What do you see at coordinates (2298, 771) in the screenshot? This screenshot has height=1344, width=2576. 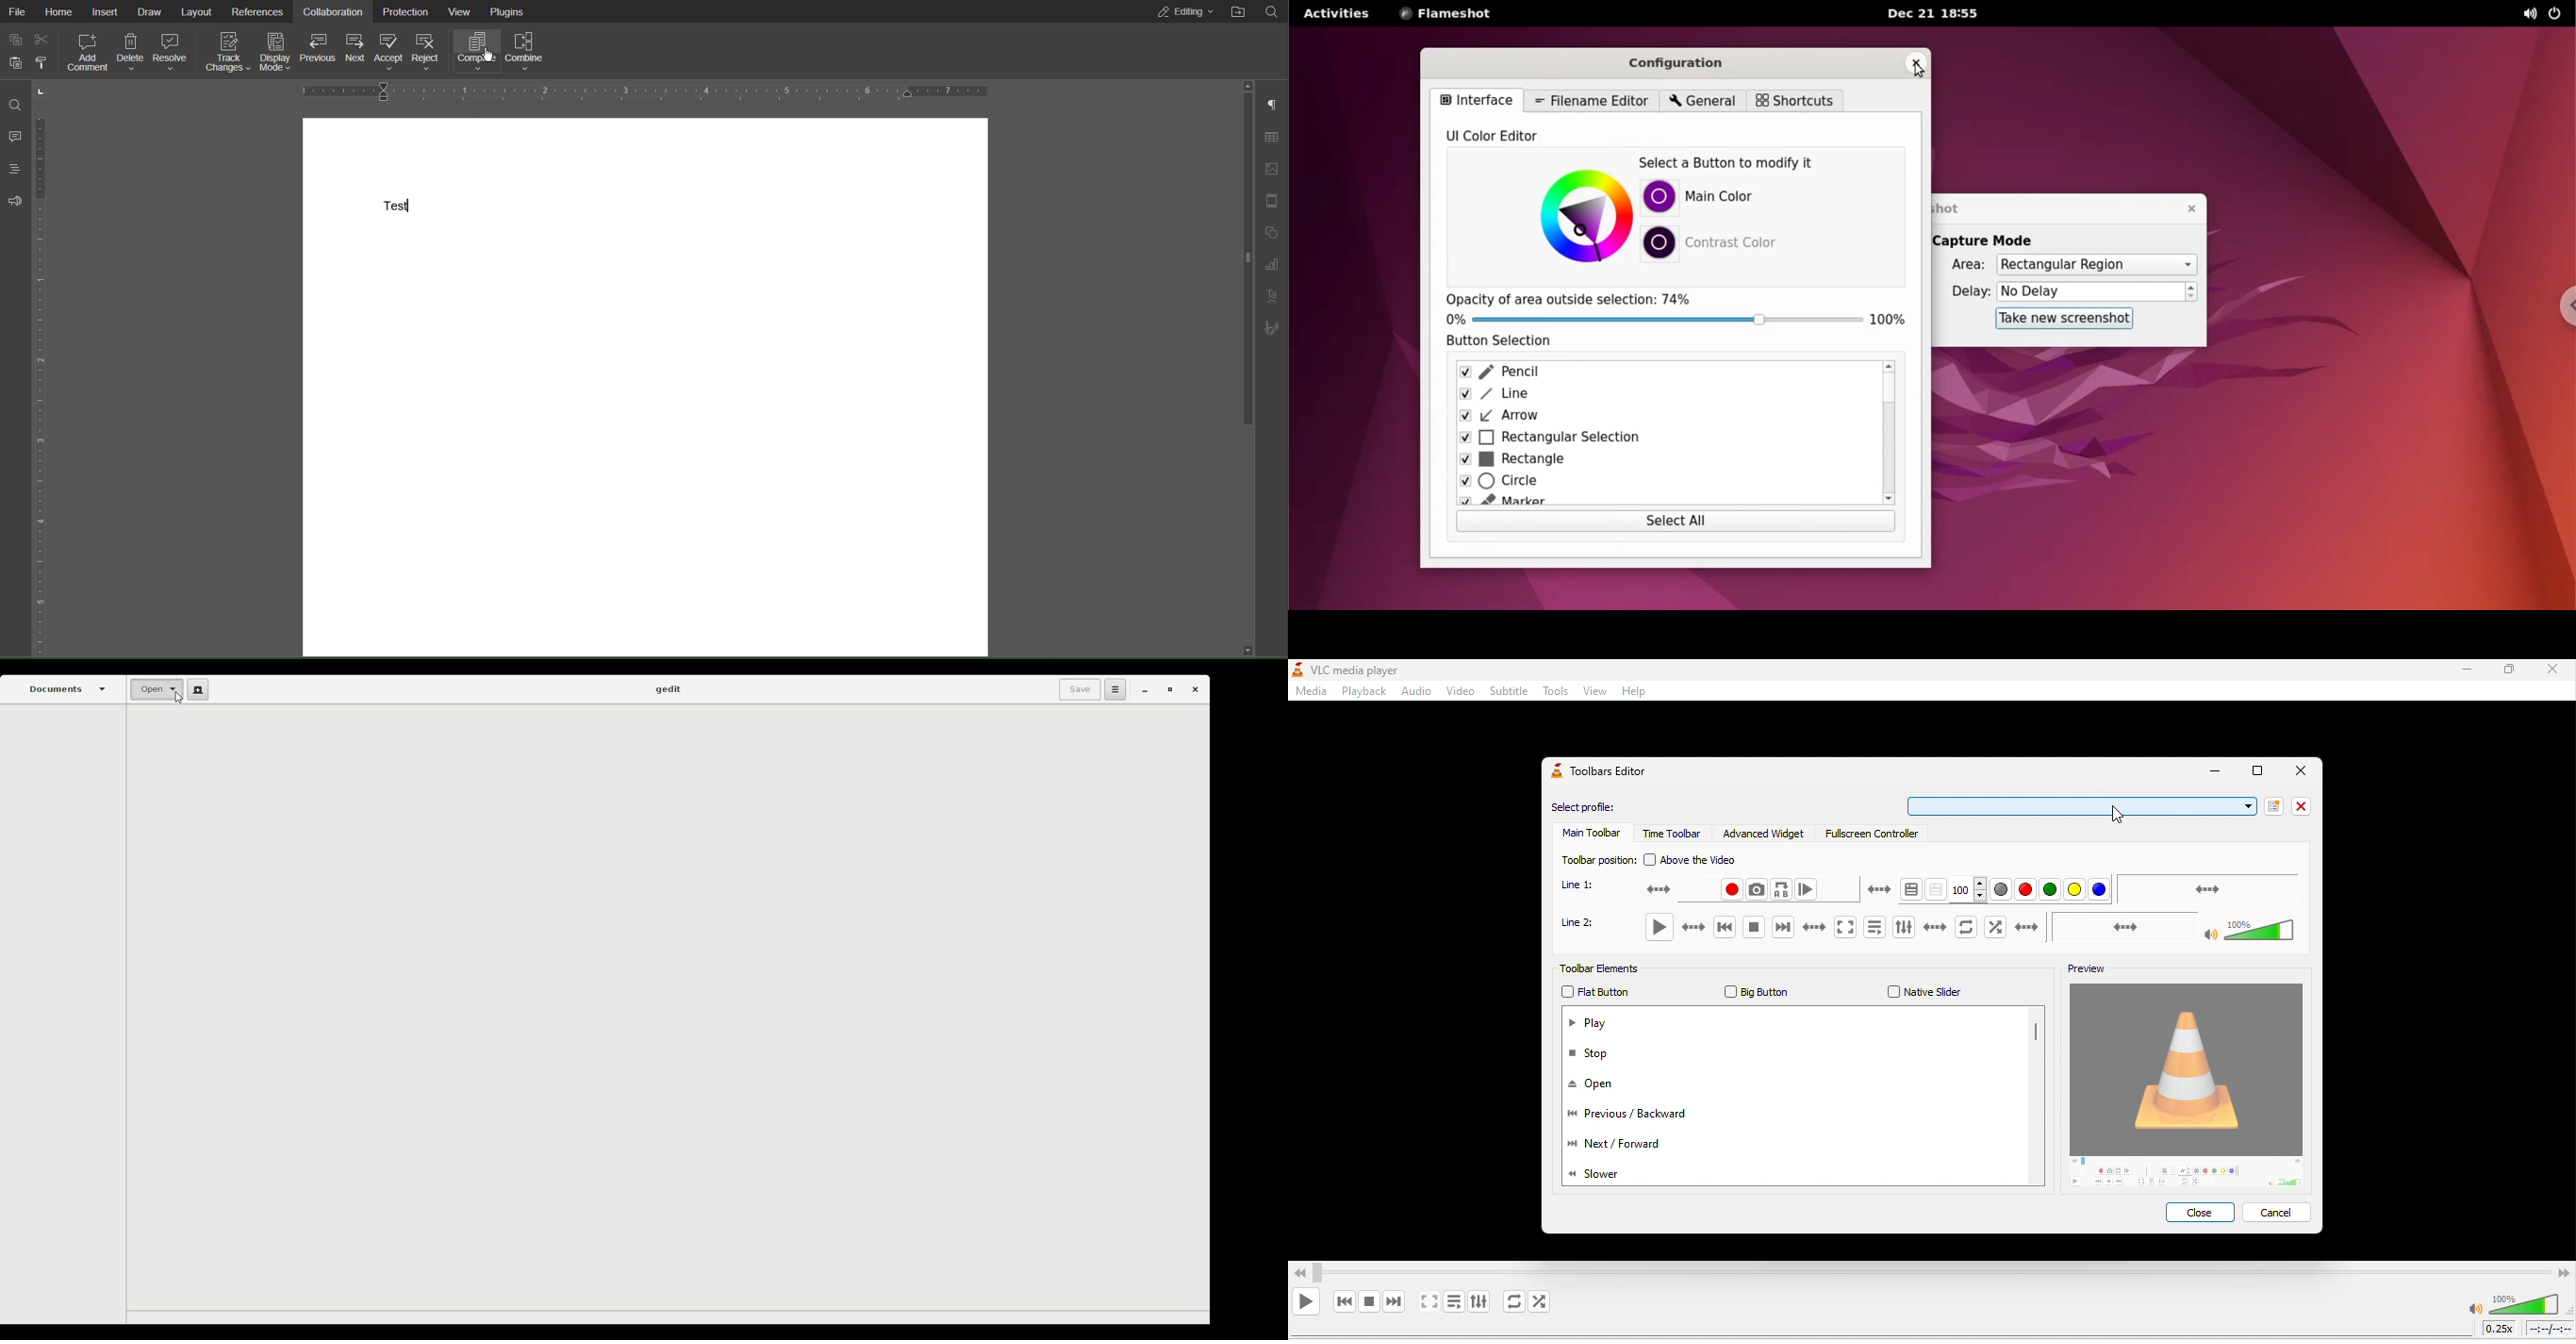 I see `close` at bounding box center [2298, 771].